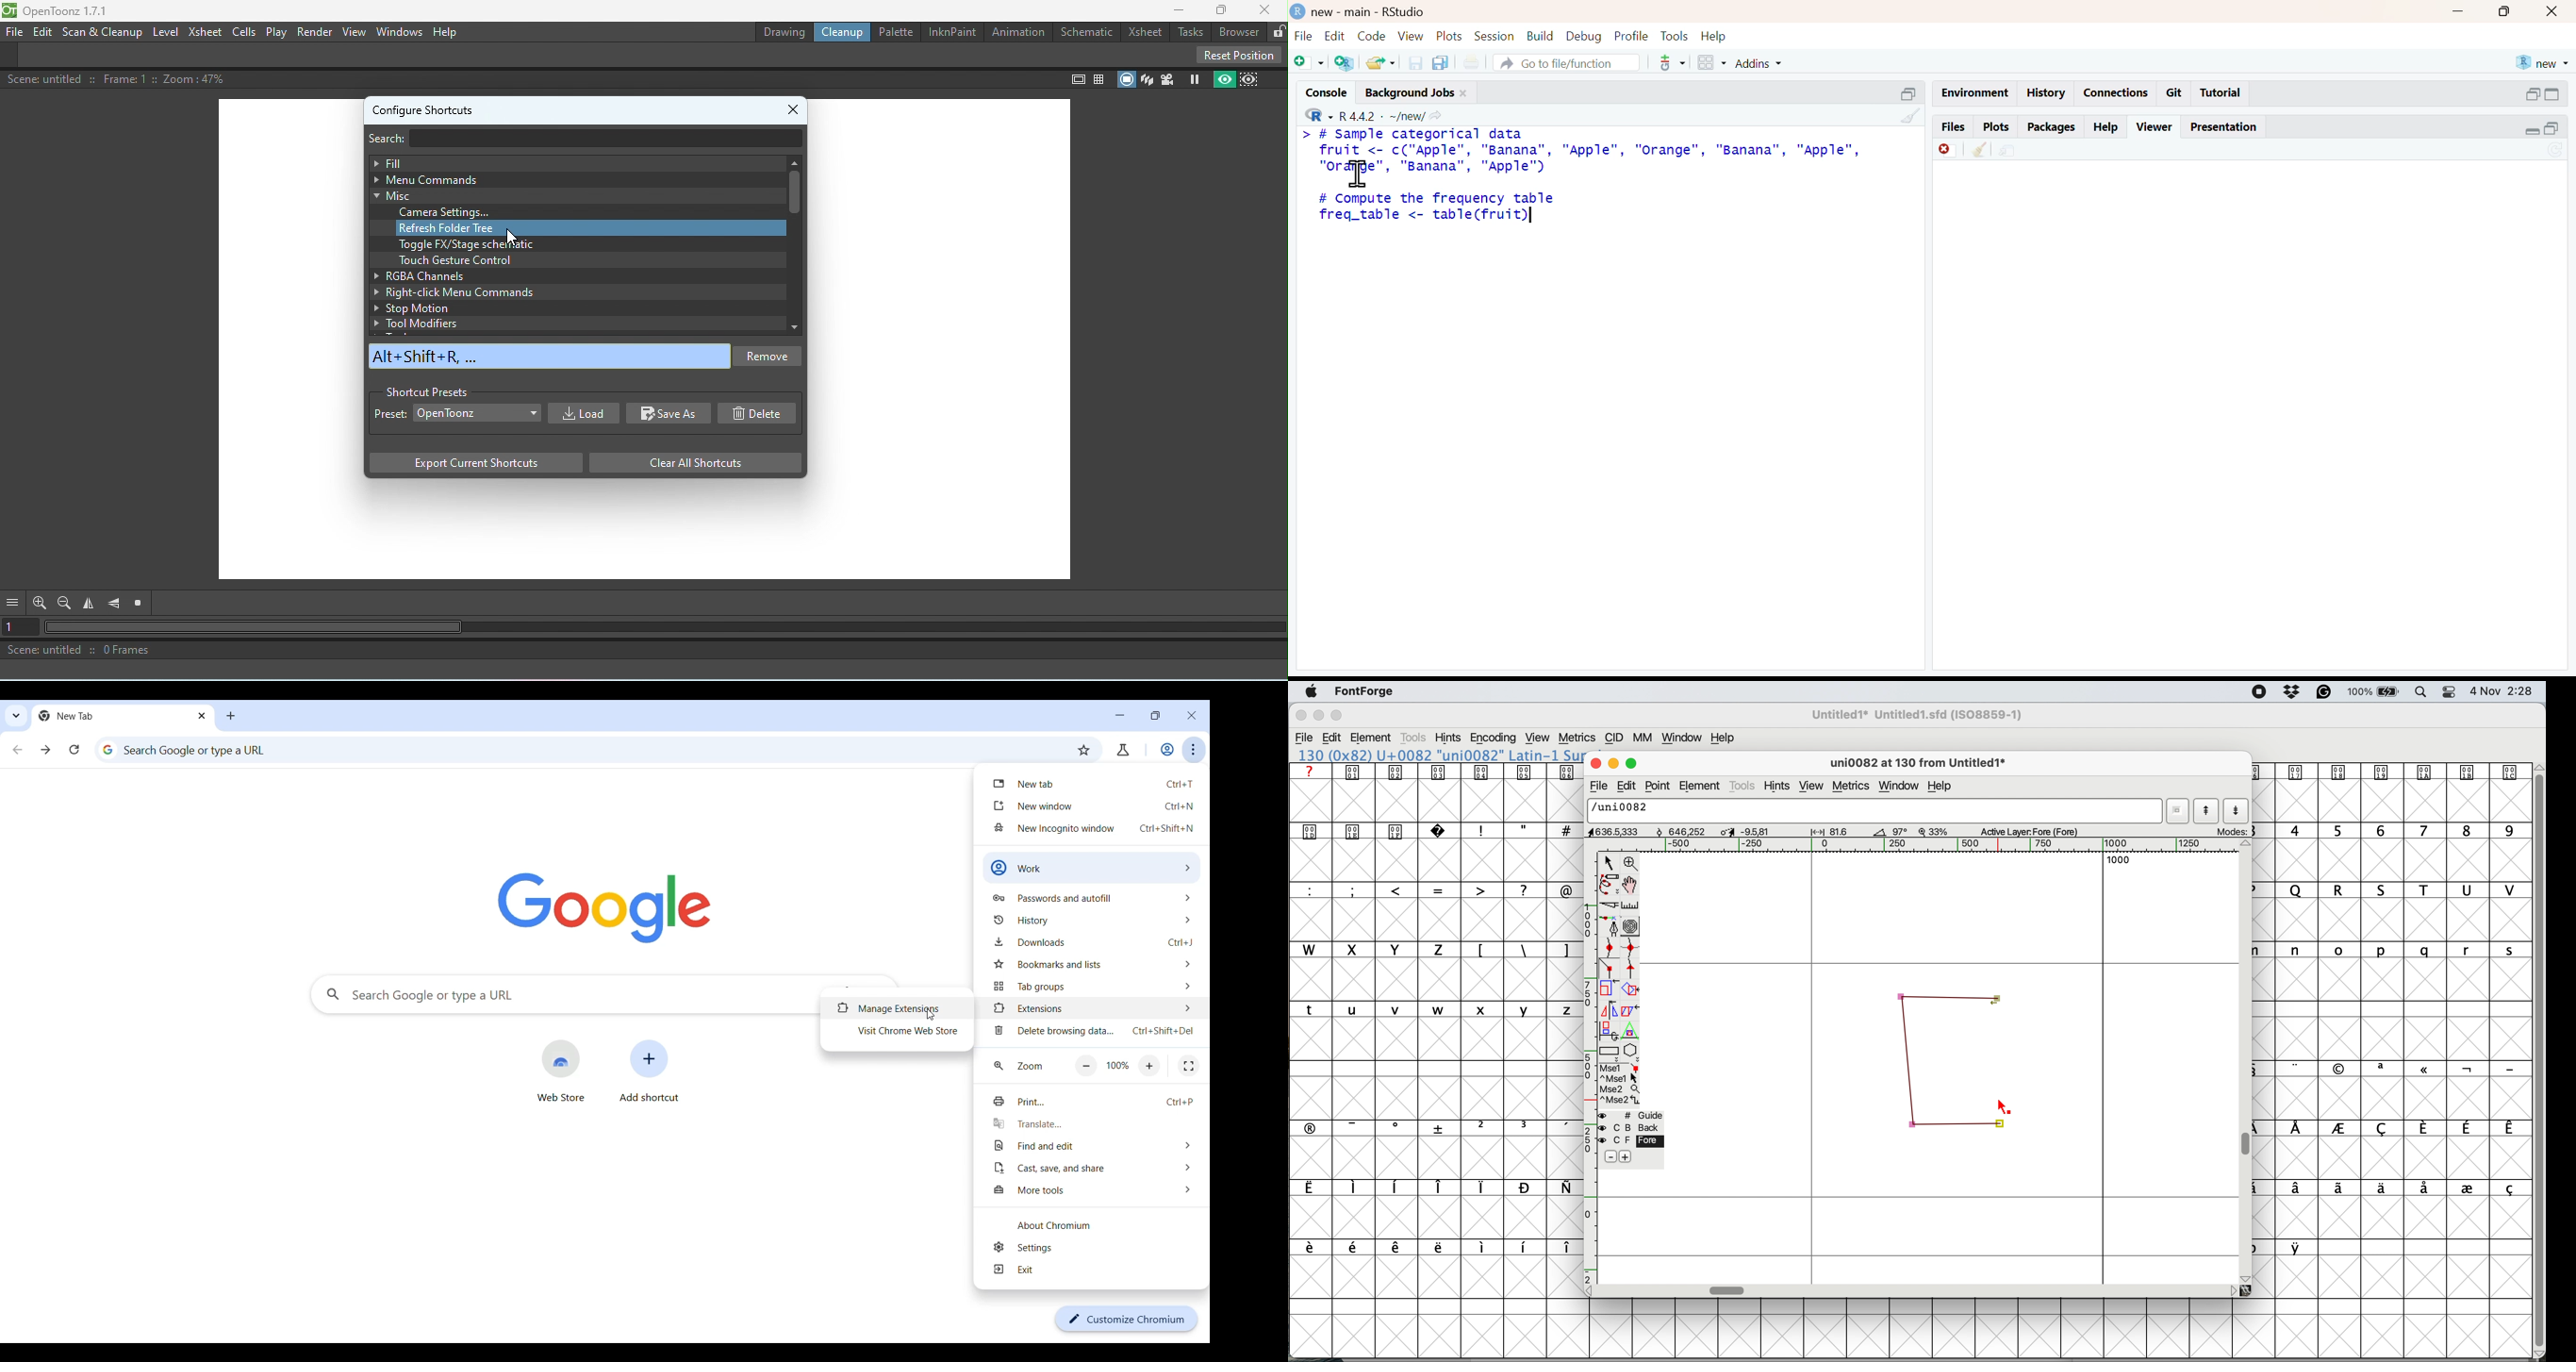 This screenshot has height=1372, width=2576. What do you see at coordinates (1630, 786) in the screenshot?
I see `edit` at bounding box center [1630, 786].